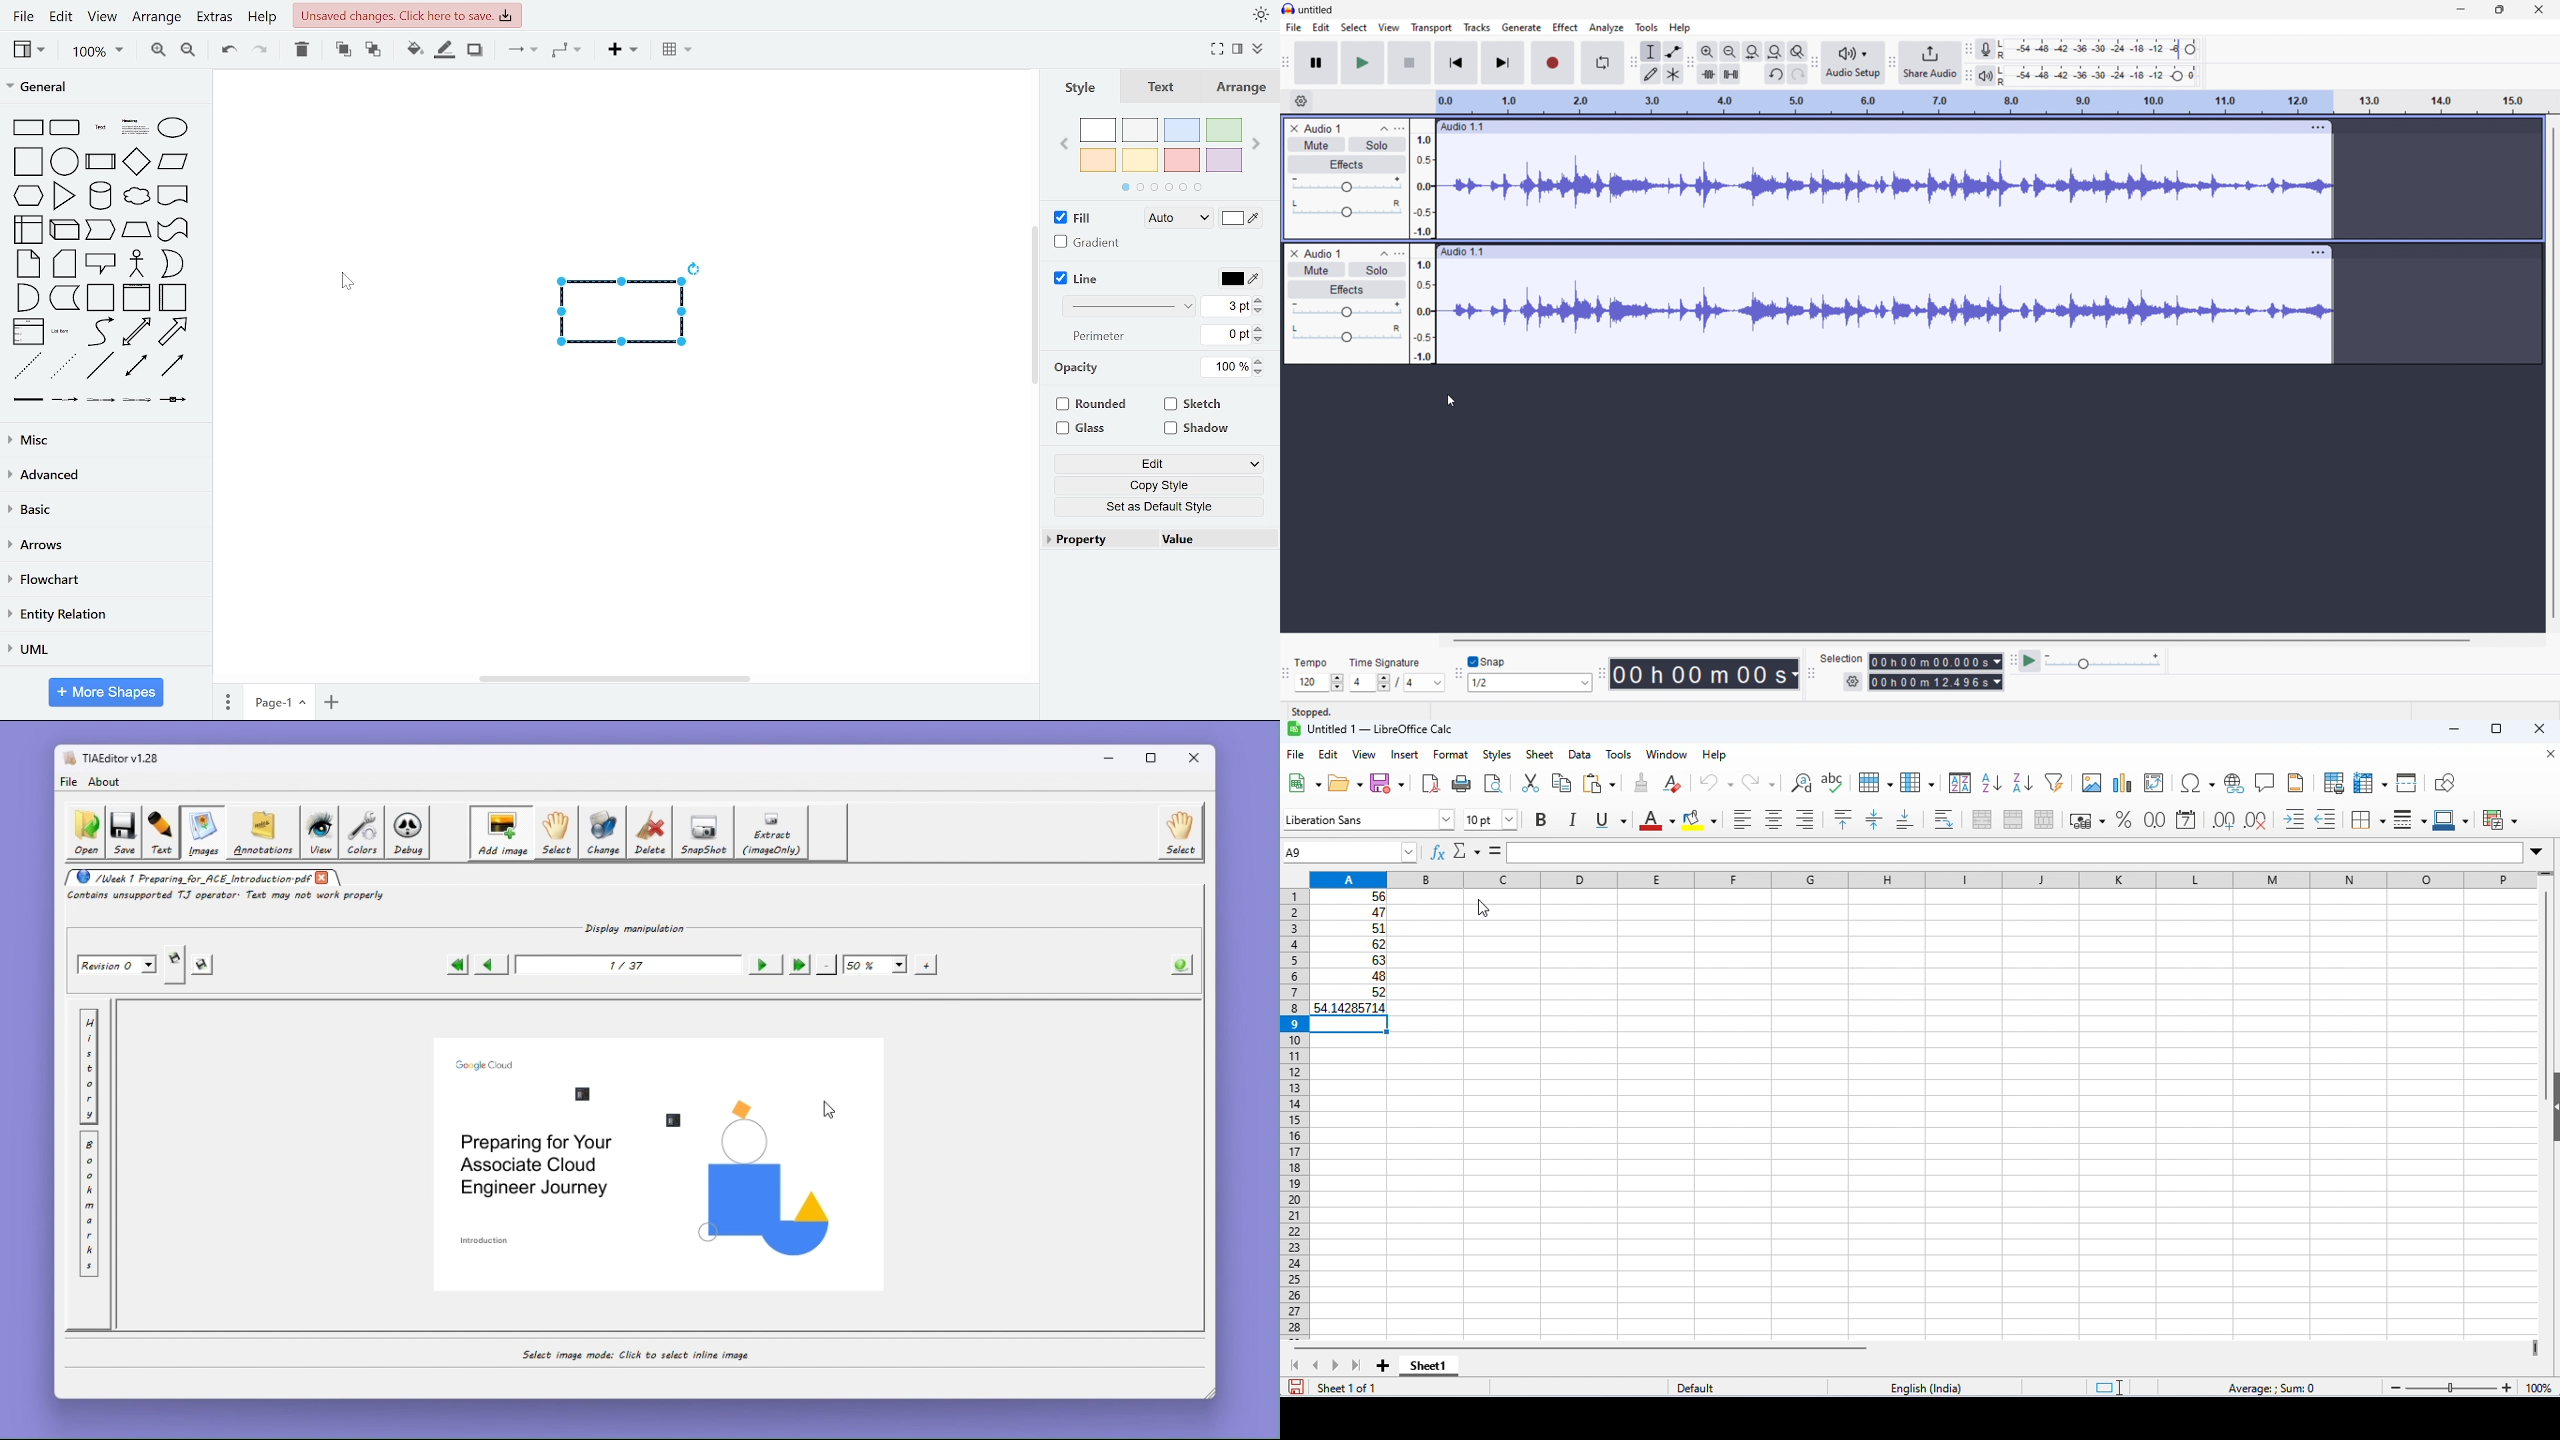 The width and height of the screenshot is (2576, 1456). I want to click on general shapes, so click(27, 364).